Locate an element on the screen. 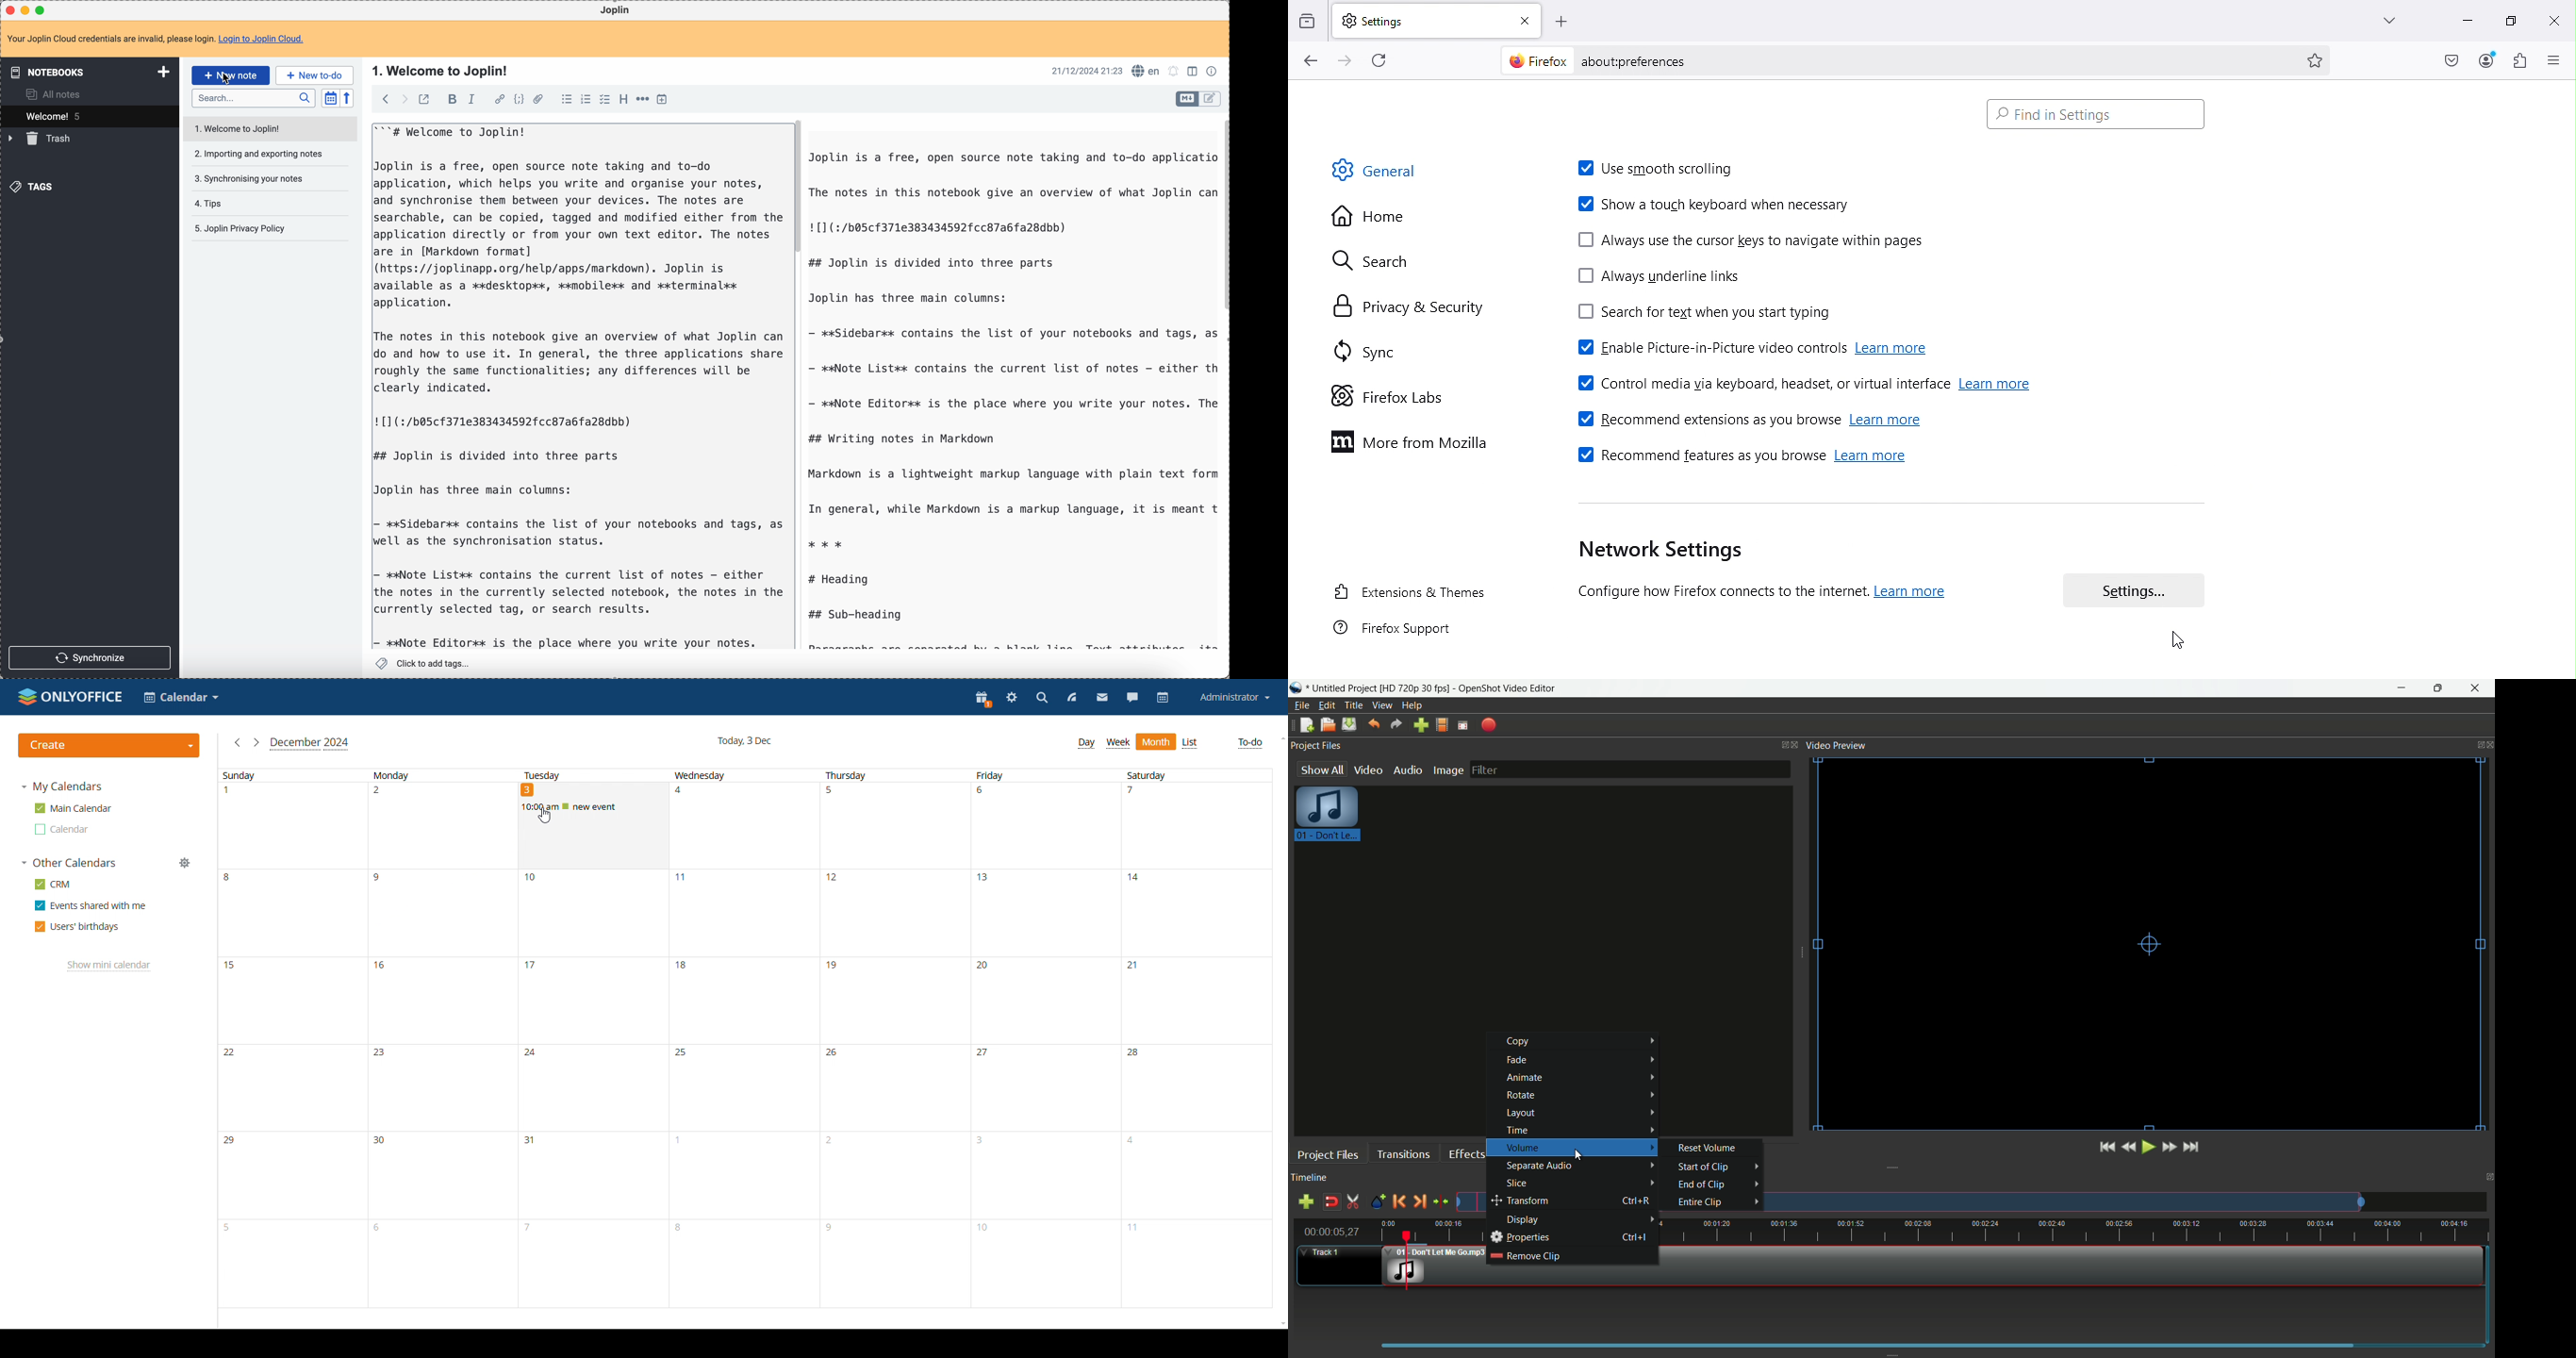 The image size is (2576, 1372). set notifications is located at coordinates (1175, 72).